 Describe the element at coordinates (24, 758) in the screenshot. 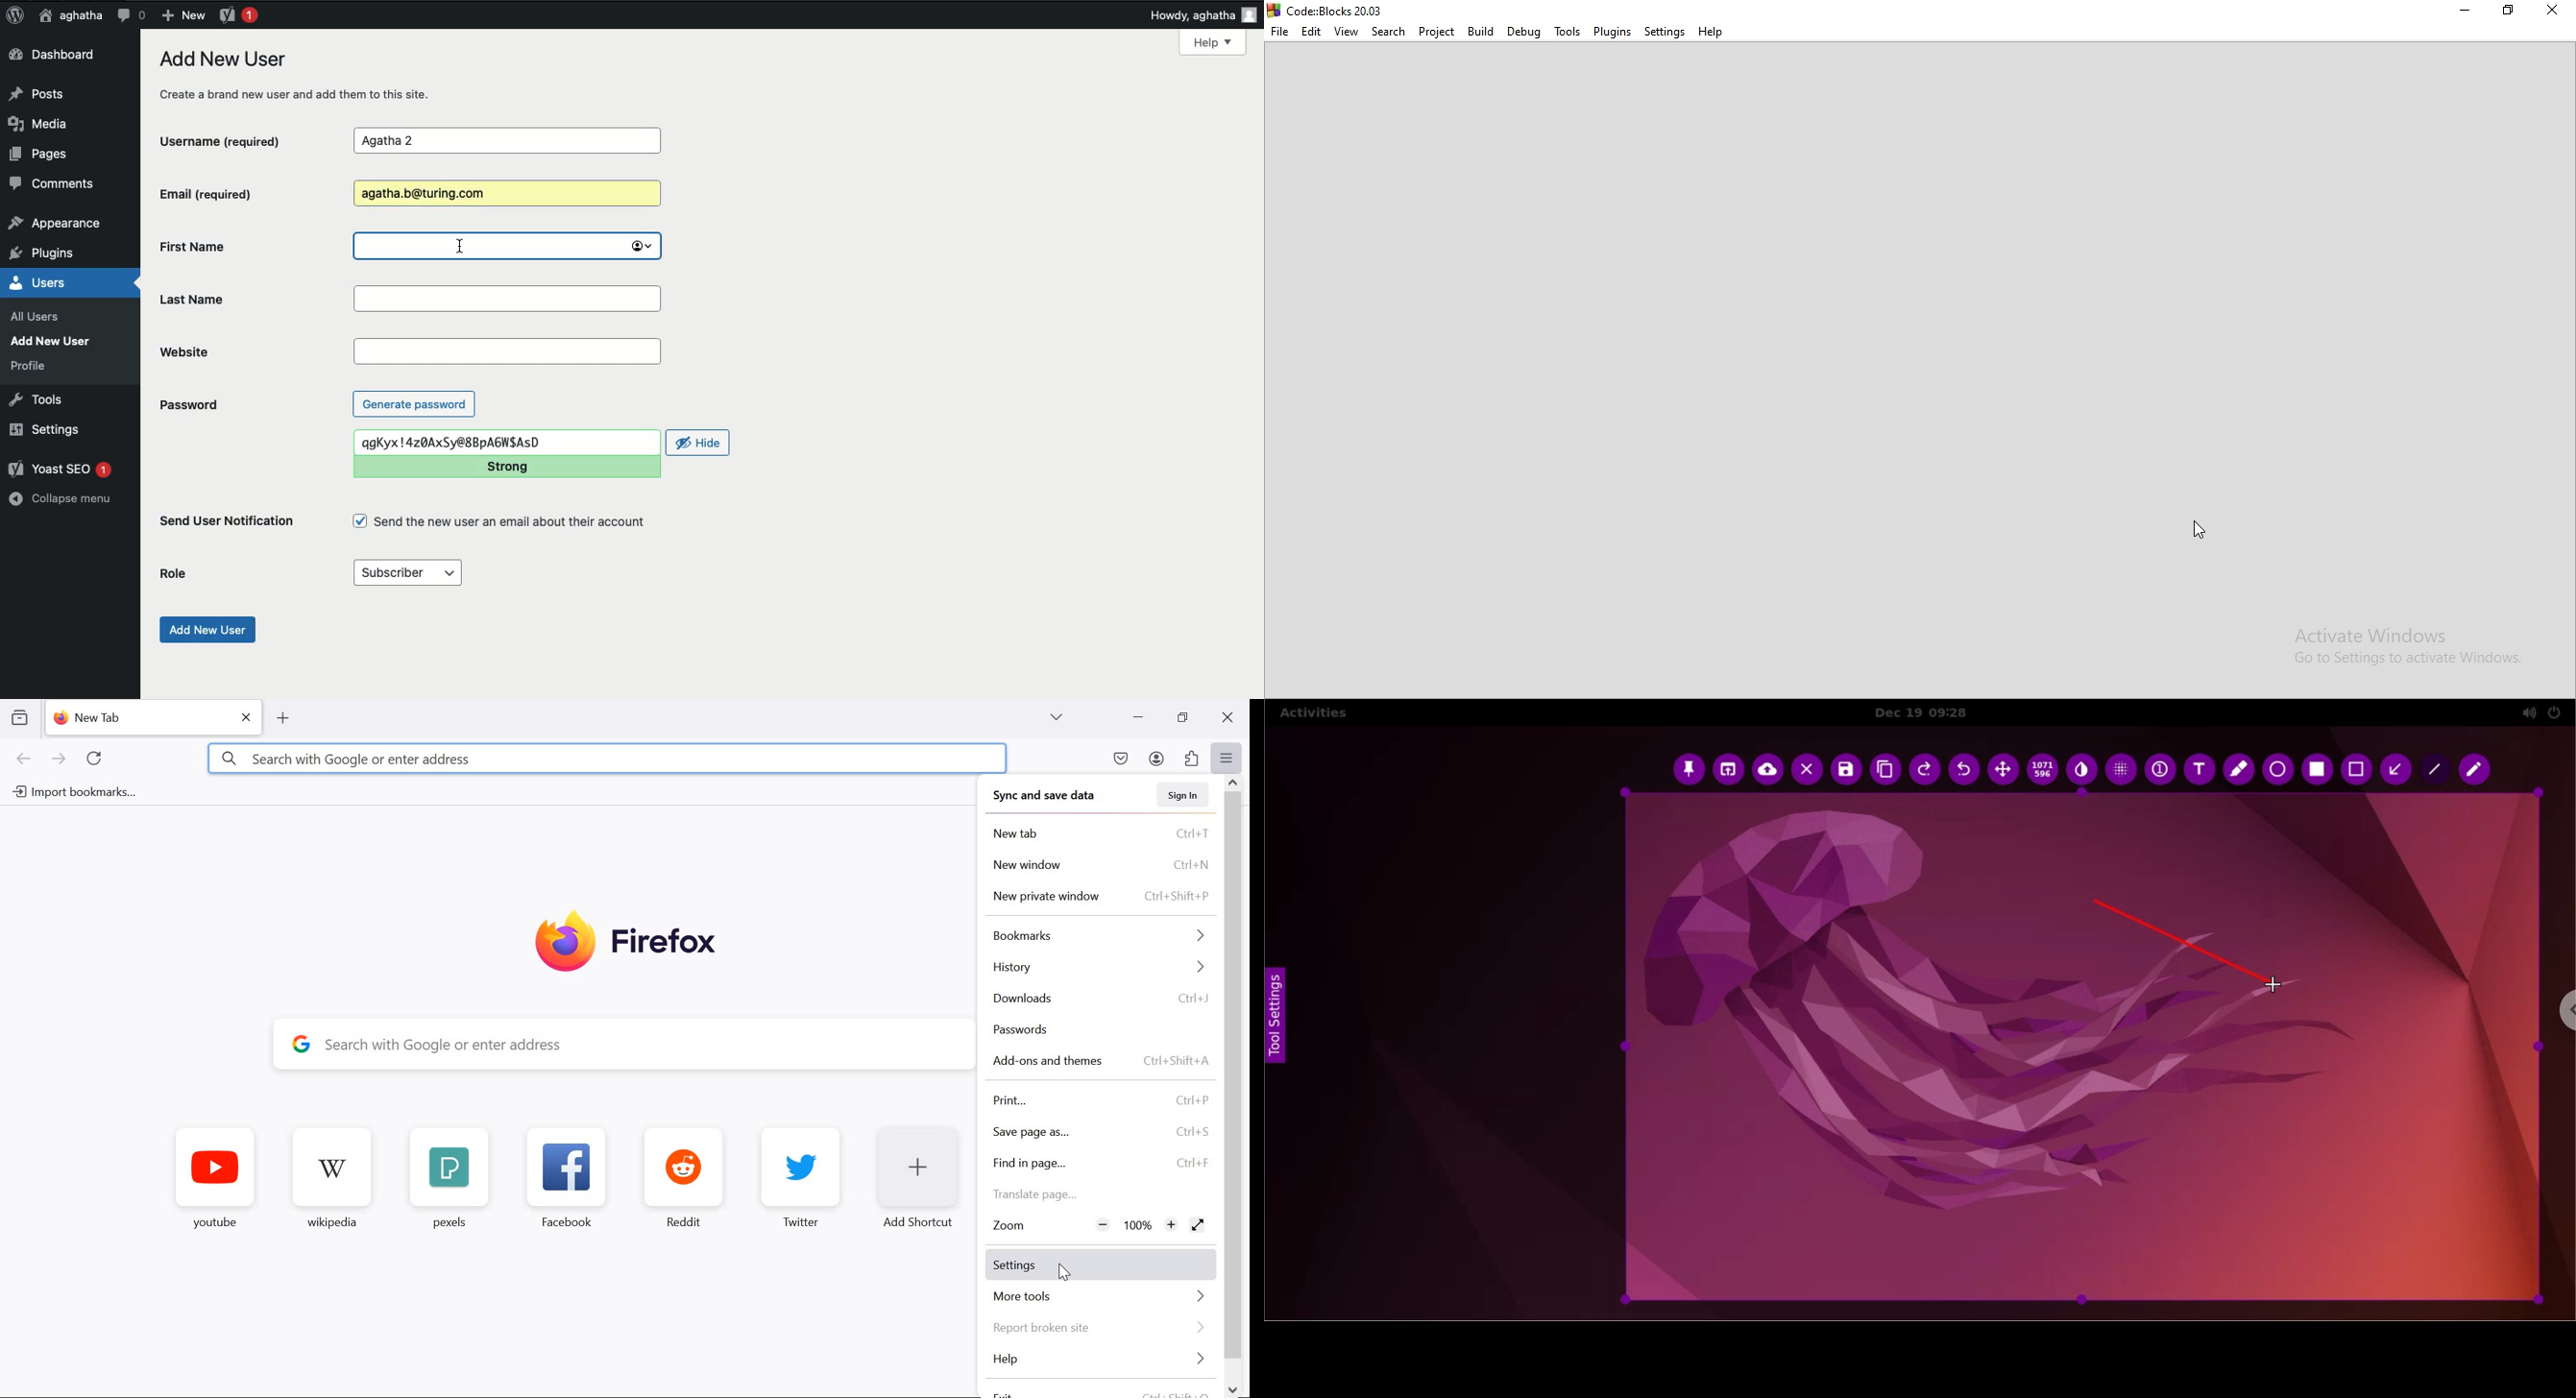

I see `go back one page` at that location.